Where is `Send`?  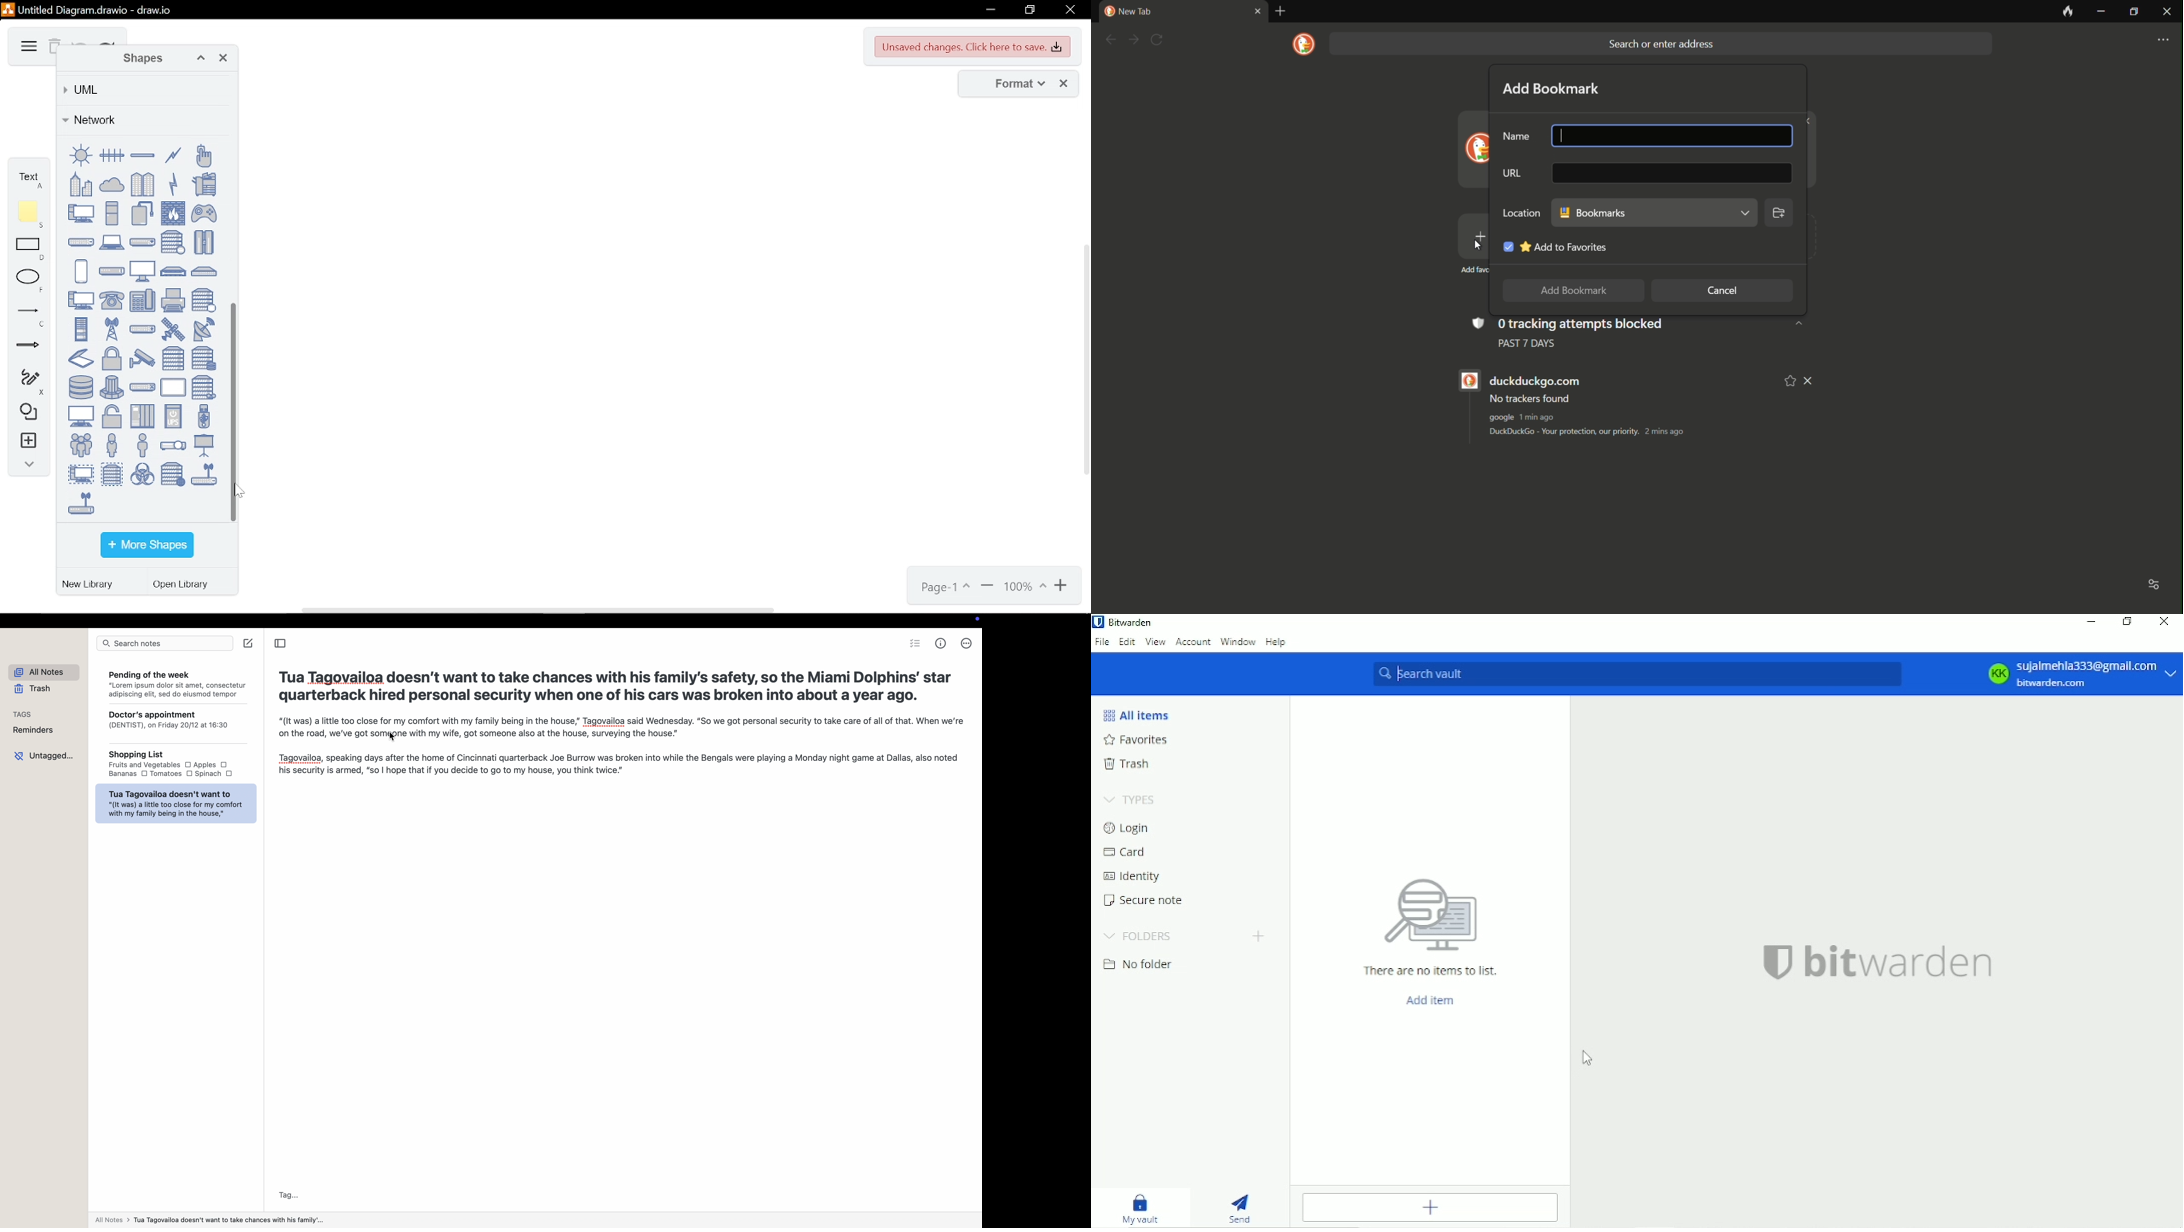
Send is located at coordinates (1242, 1207).